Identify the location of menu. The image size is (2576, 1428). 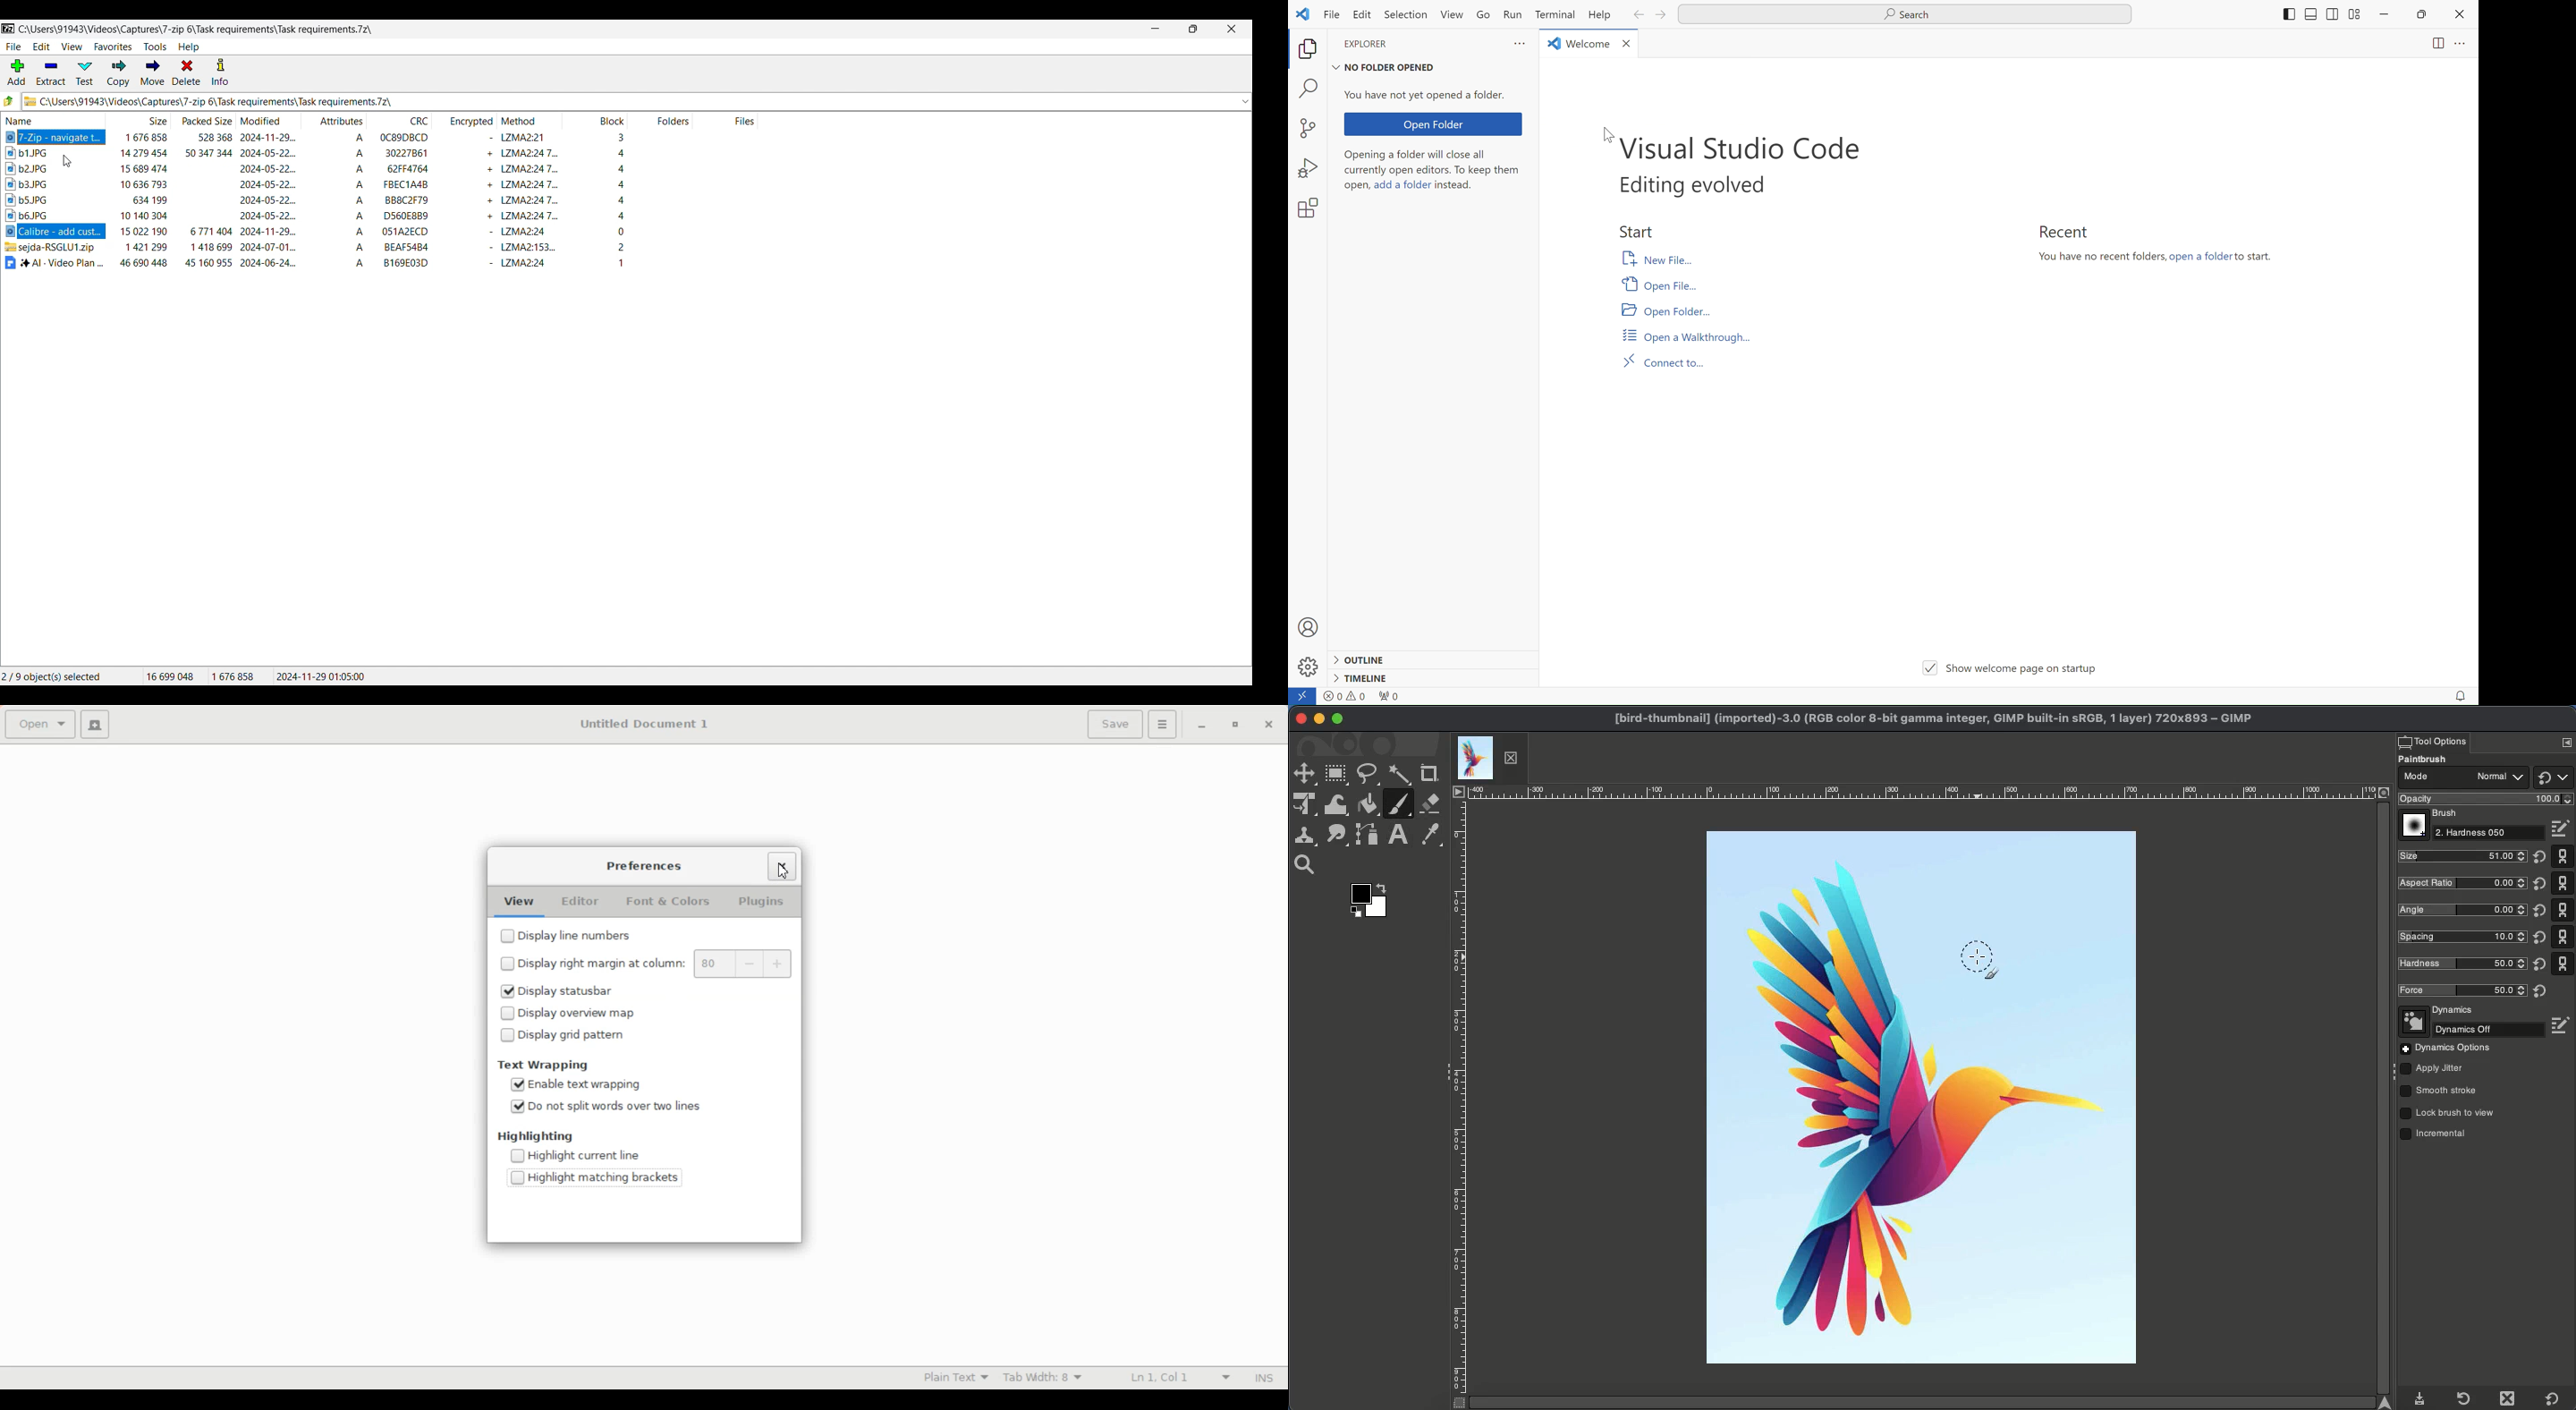
(2466, 45).